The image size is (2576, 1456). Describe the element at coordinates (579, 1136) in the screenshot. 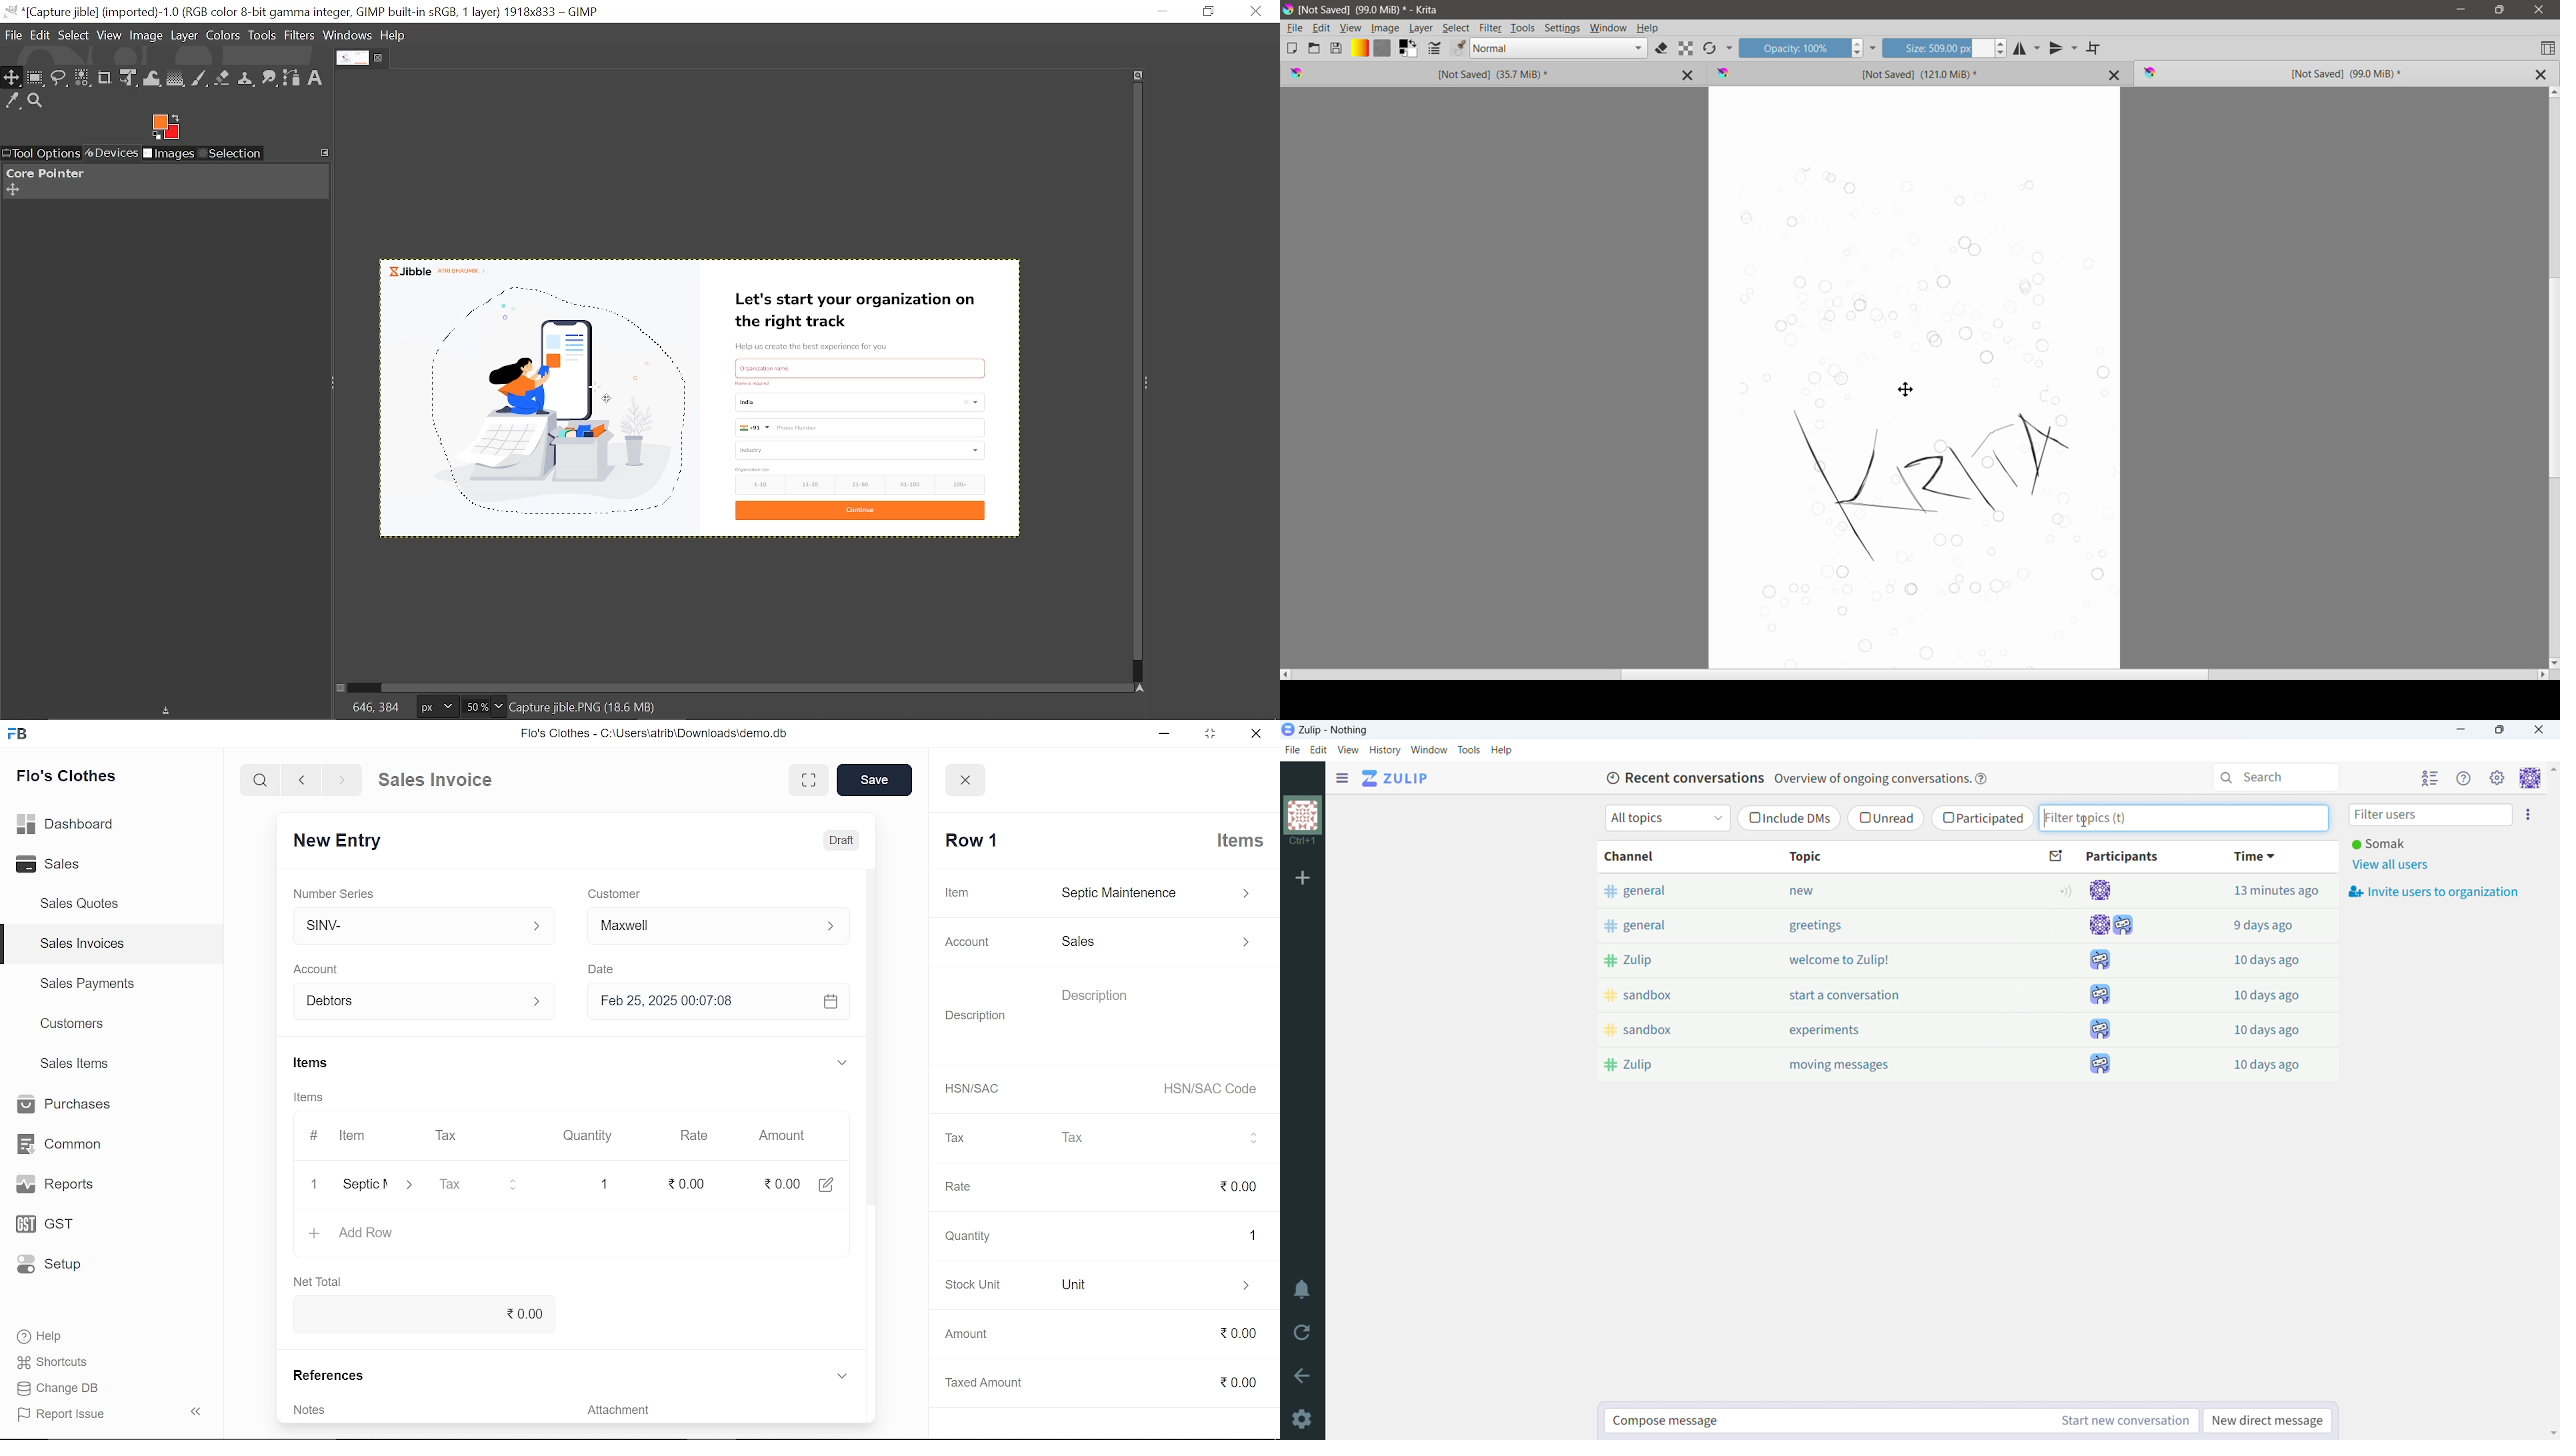

I see ` Quantity` at that location.